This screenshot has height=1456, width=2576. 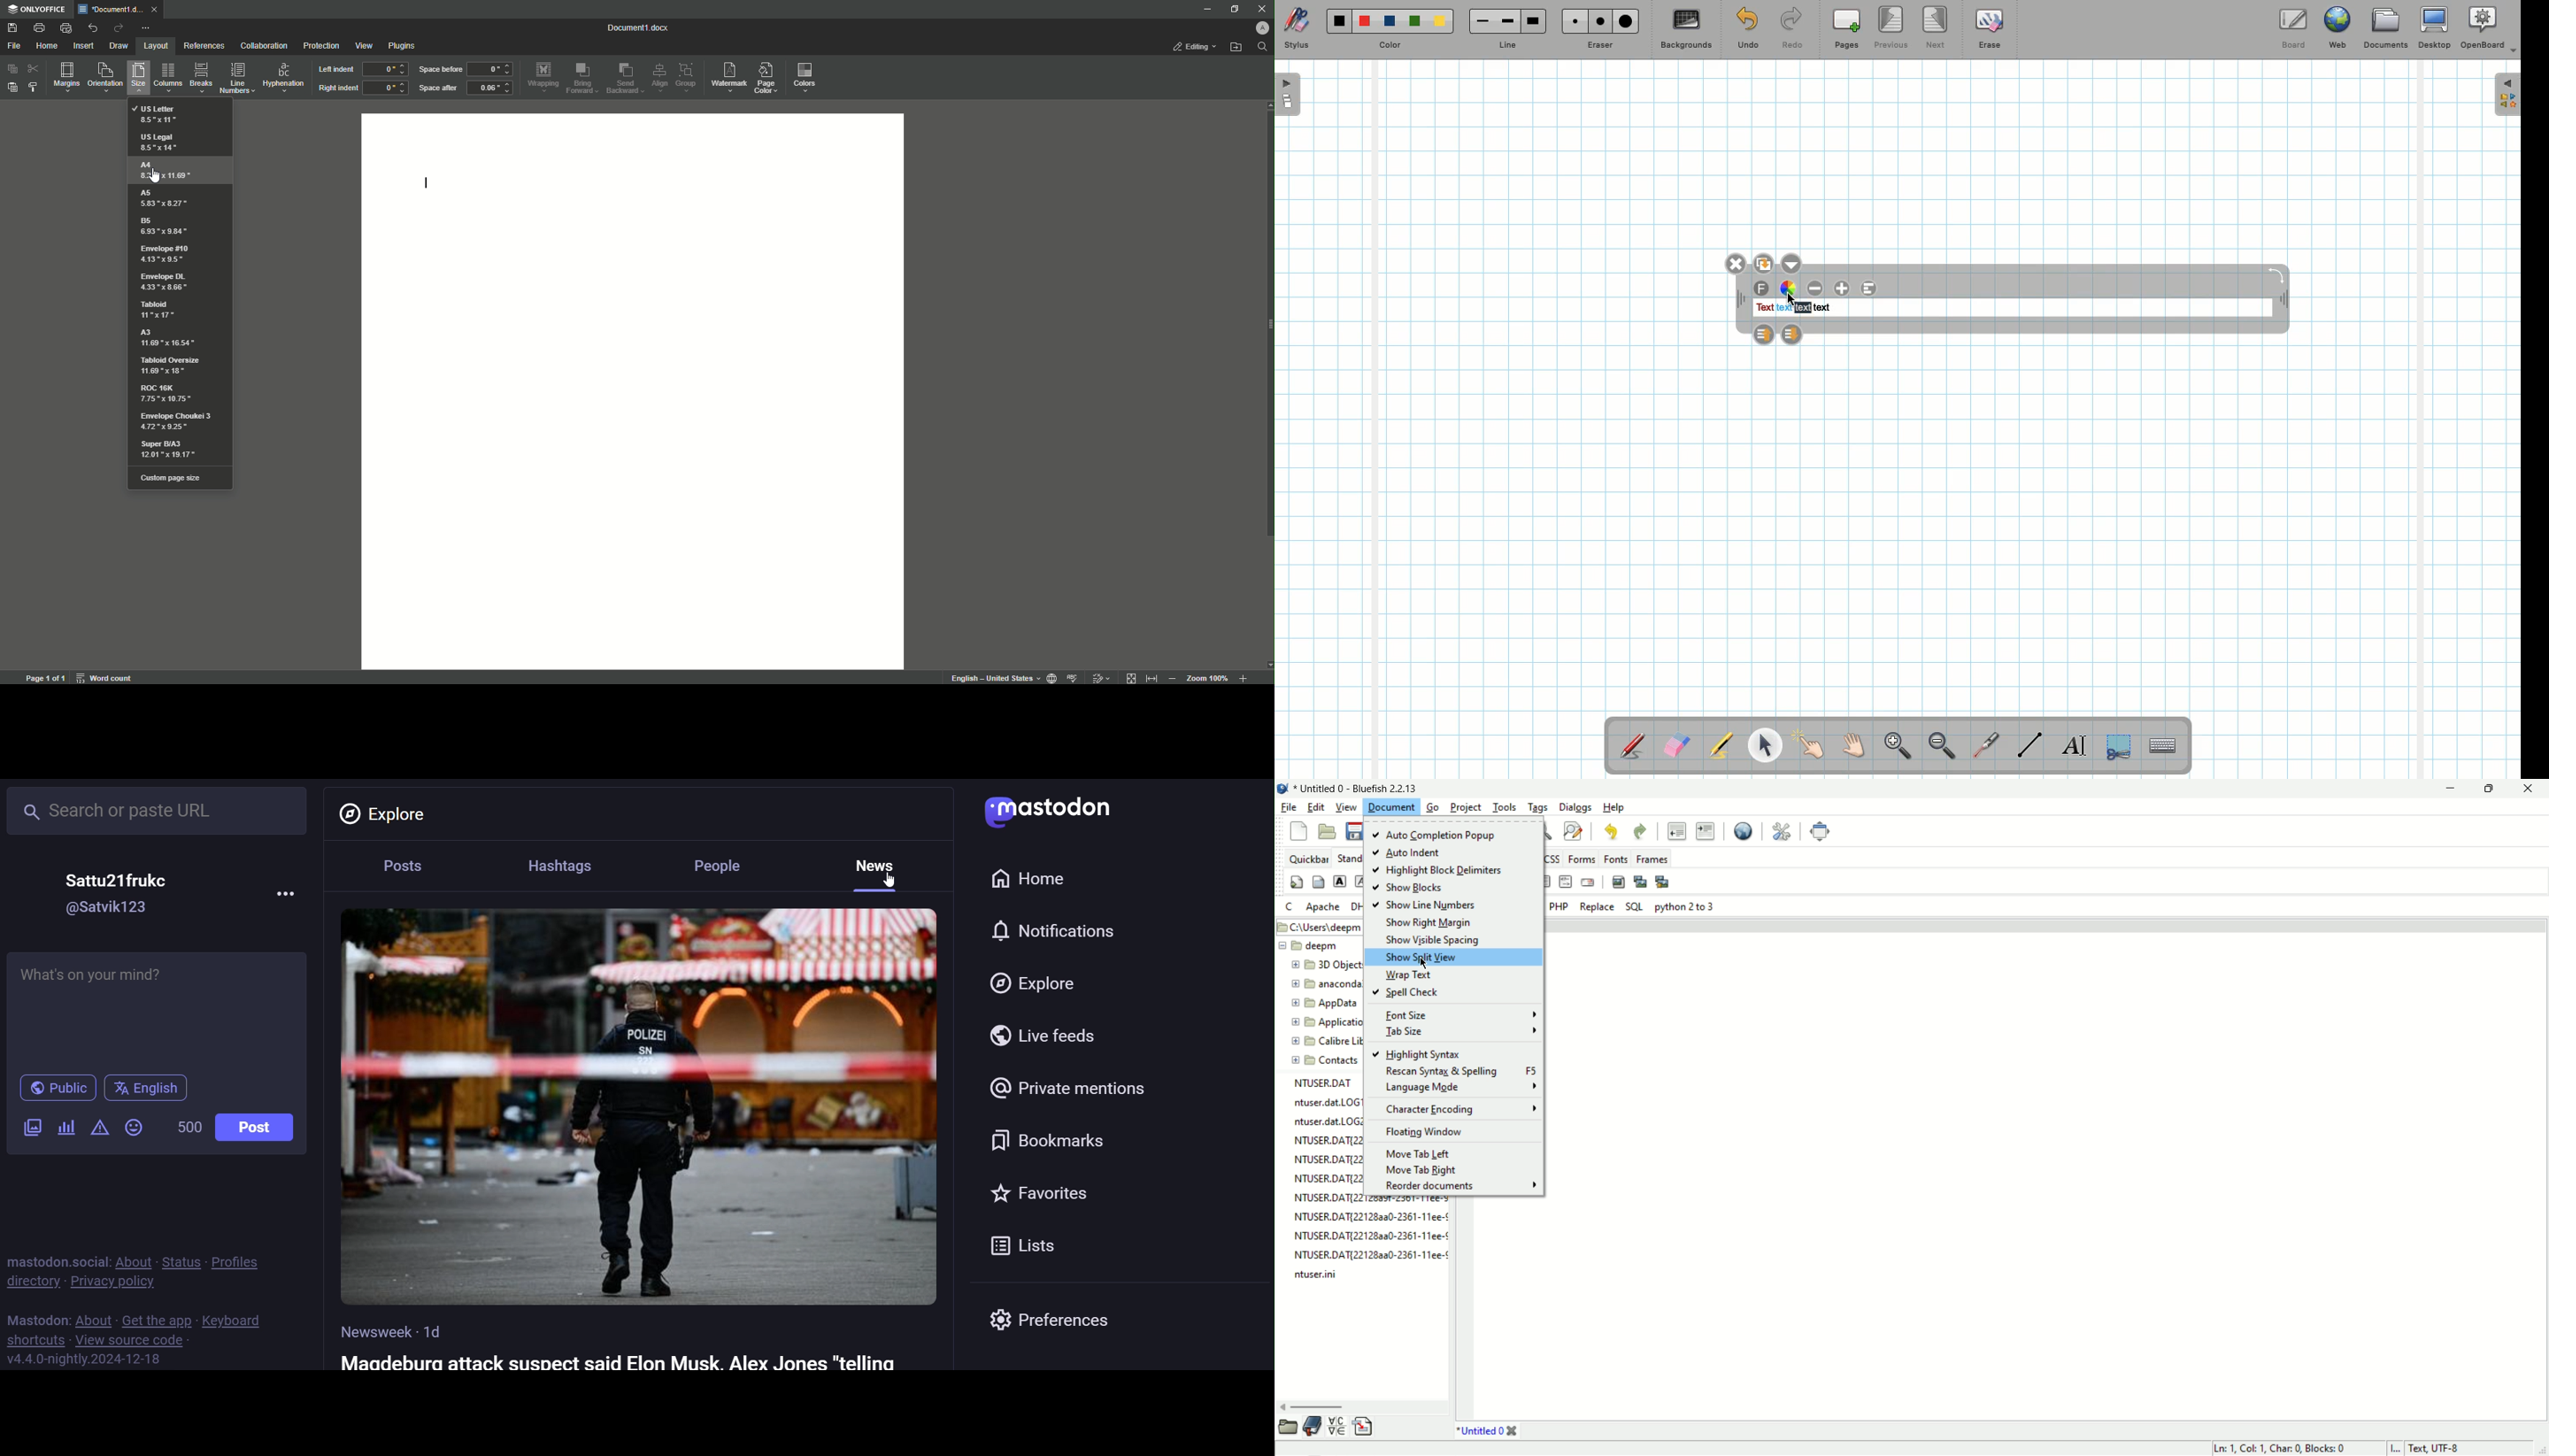 I want to click on Profile, so click(x=1262, y=29).